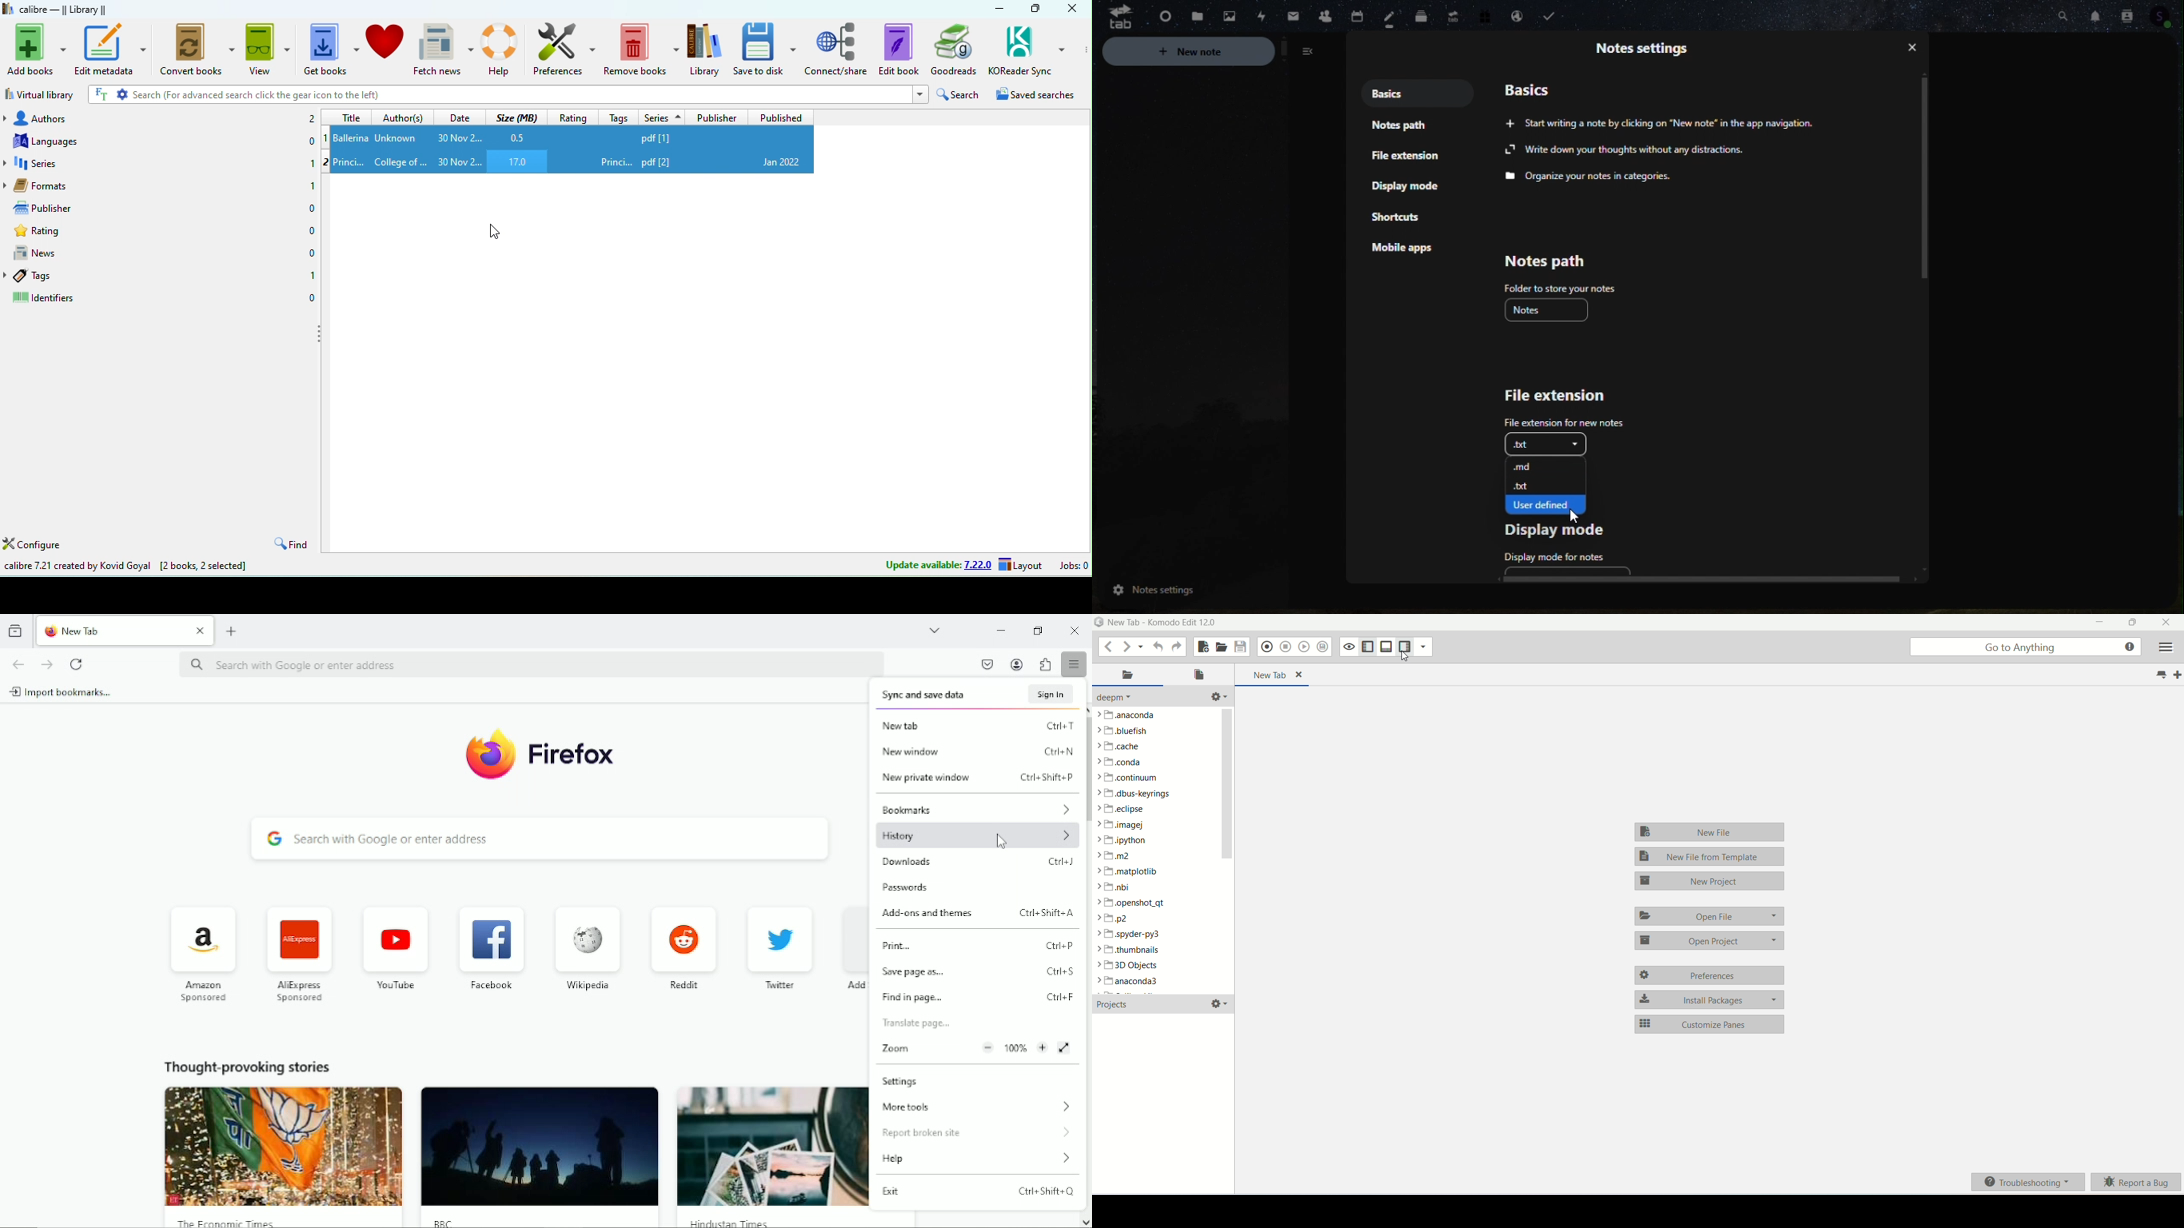  I want to click on view fullscreen, so click(1066, 1048).